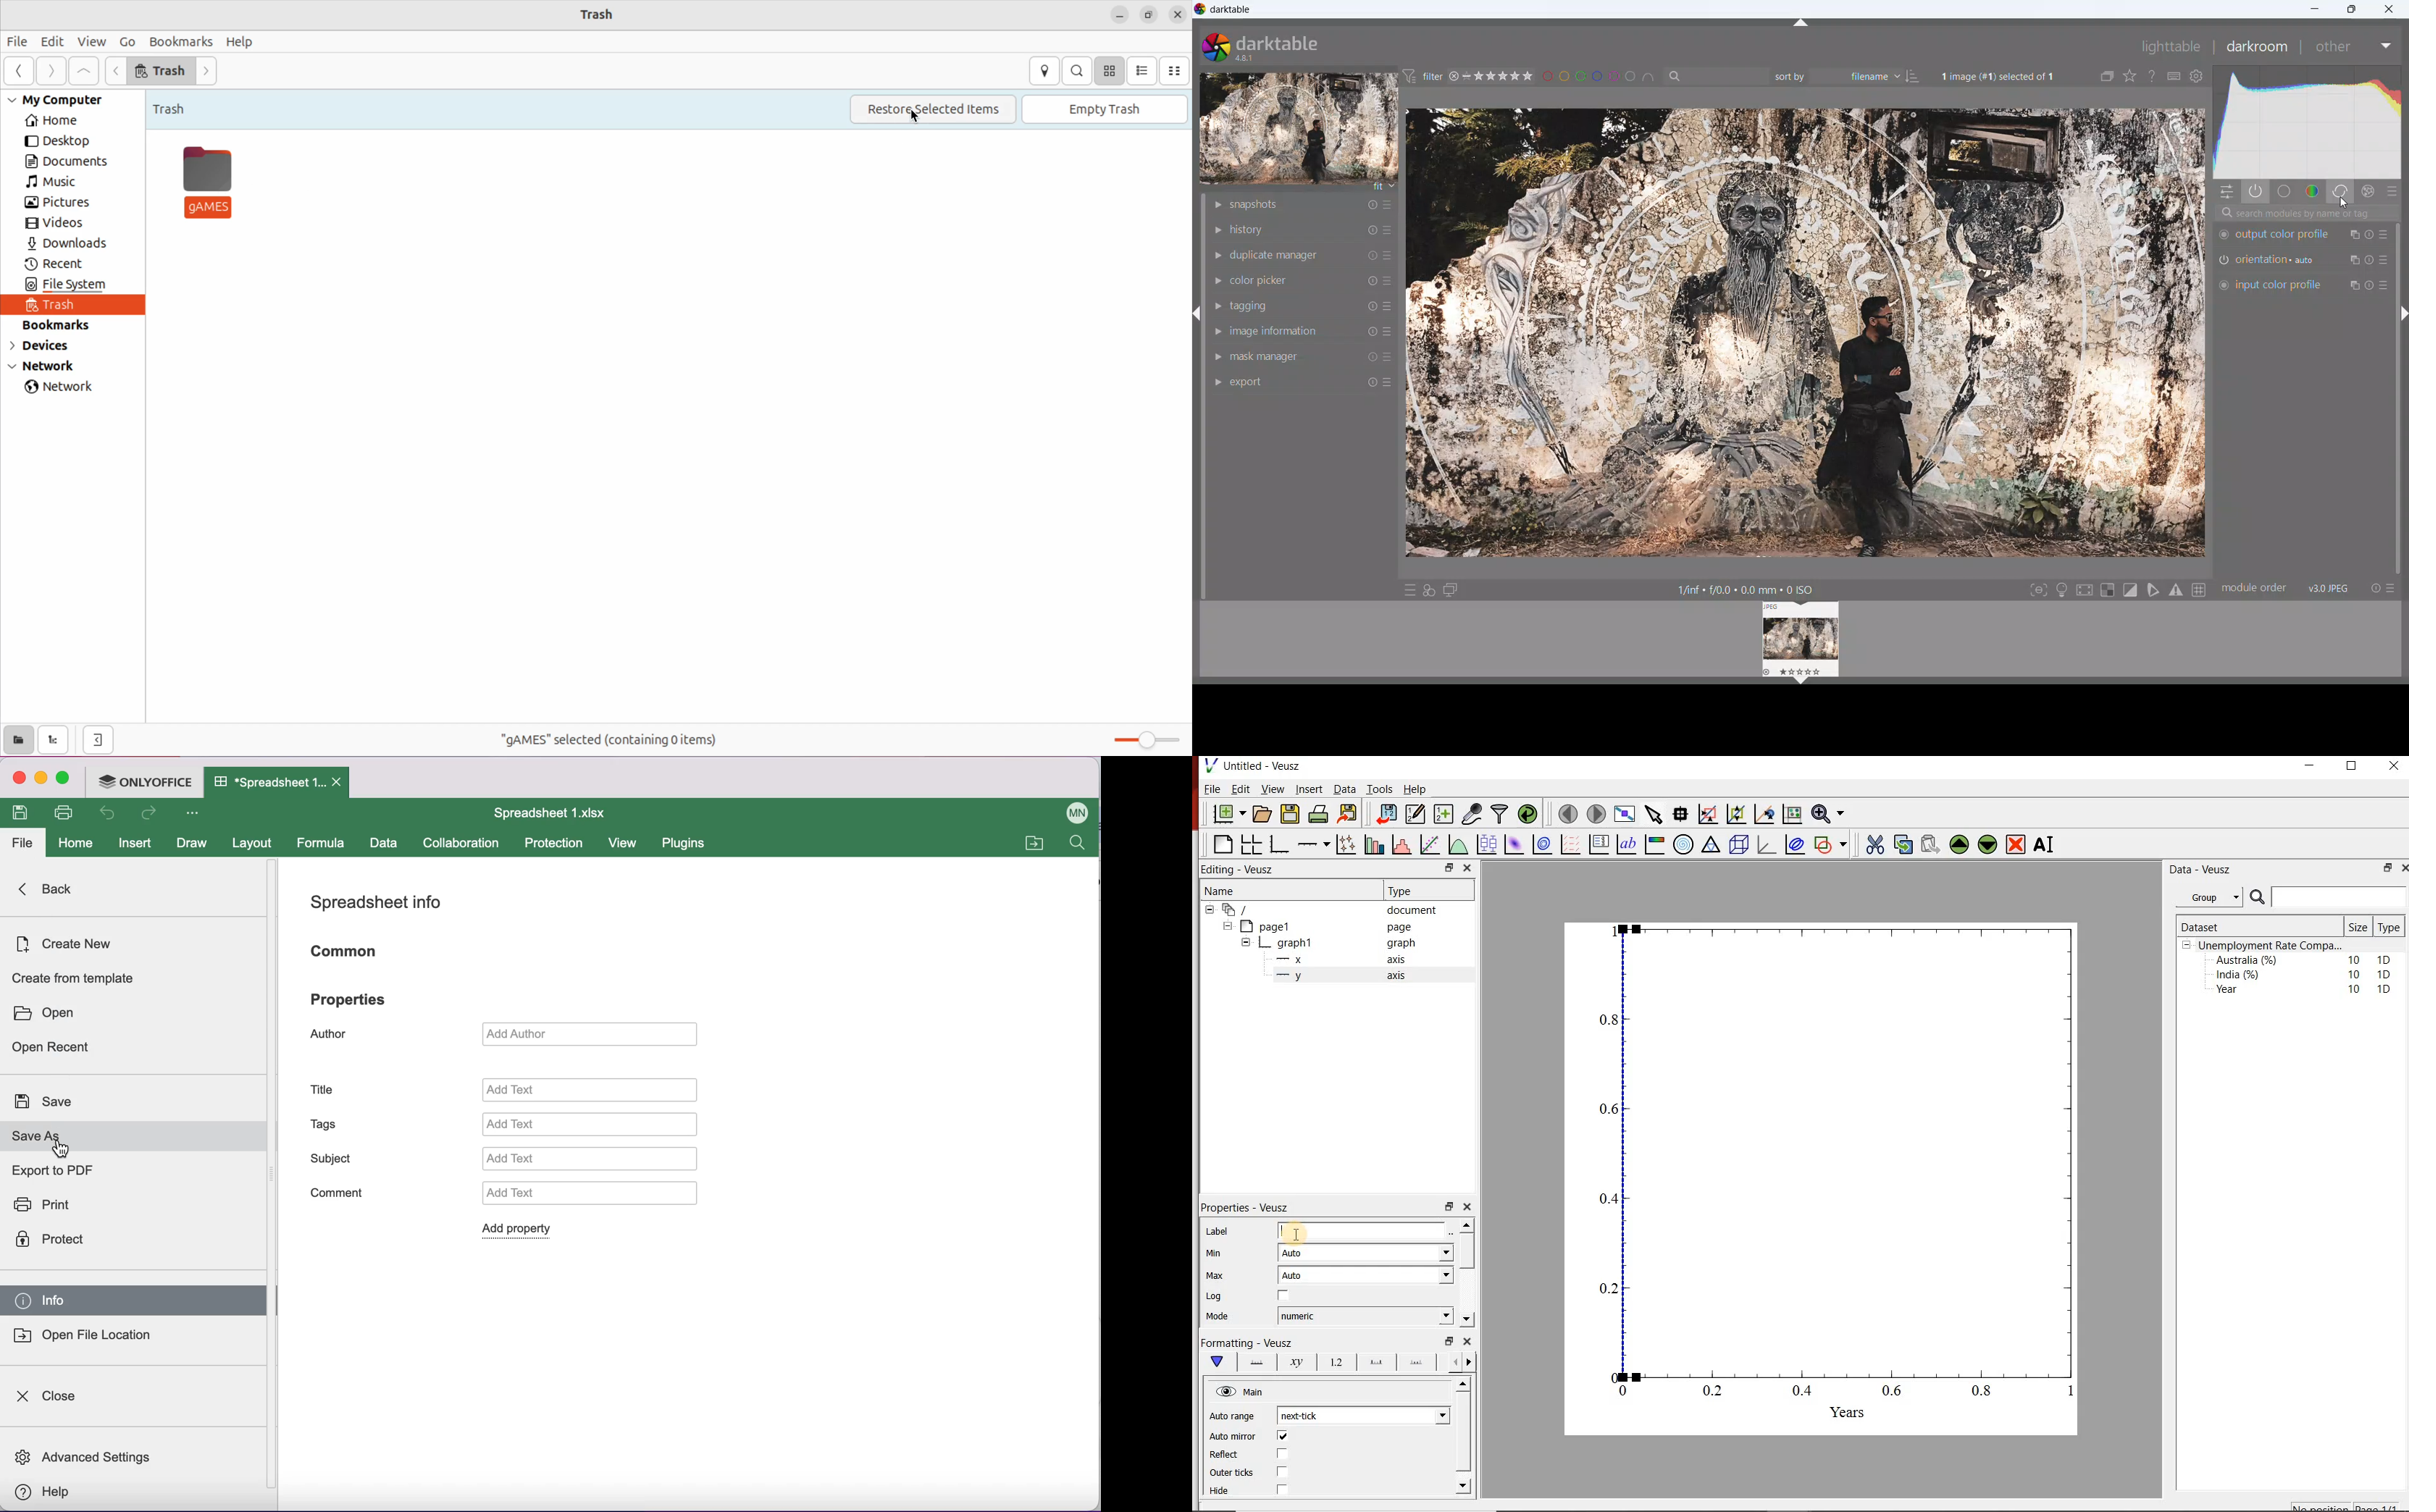 The image size is (2436, 1512). What do you see at coordinates (1245, 944) in the screenshot?
I see `collapse` at bounding box center [1245, 944].